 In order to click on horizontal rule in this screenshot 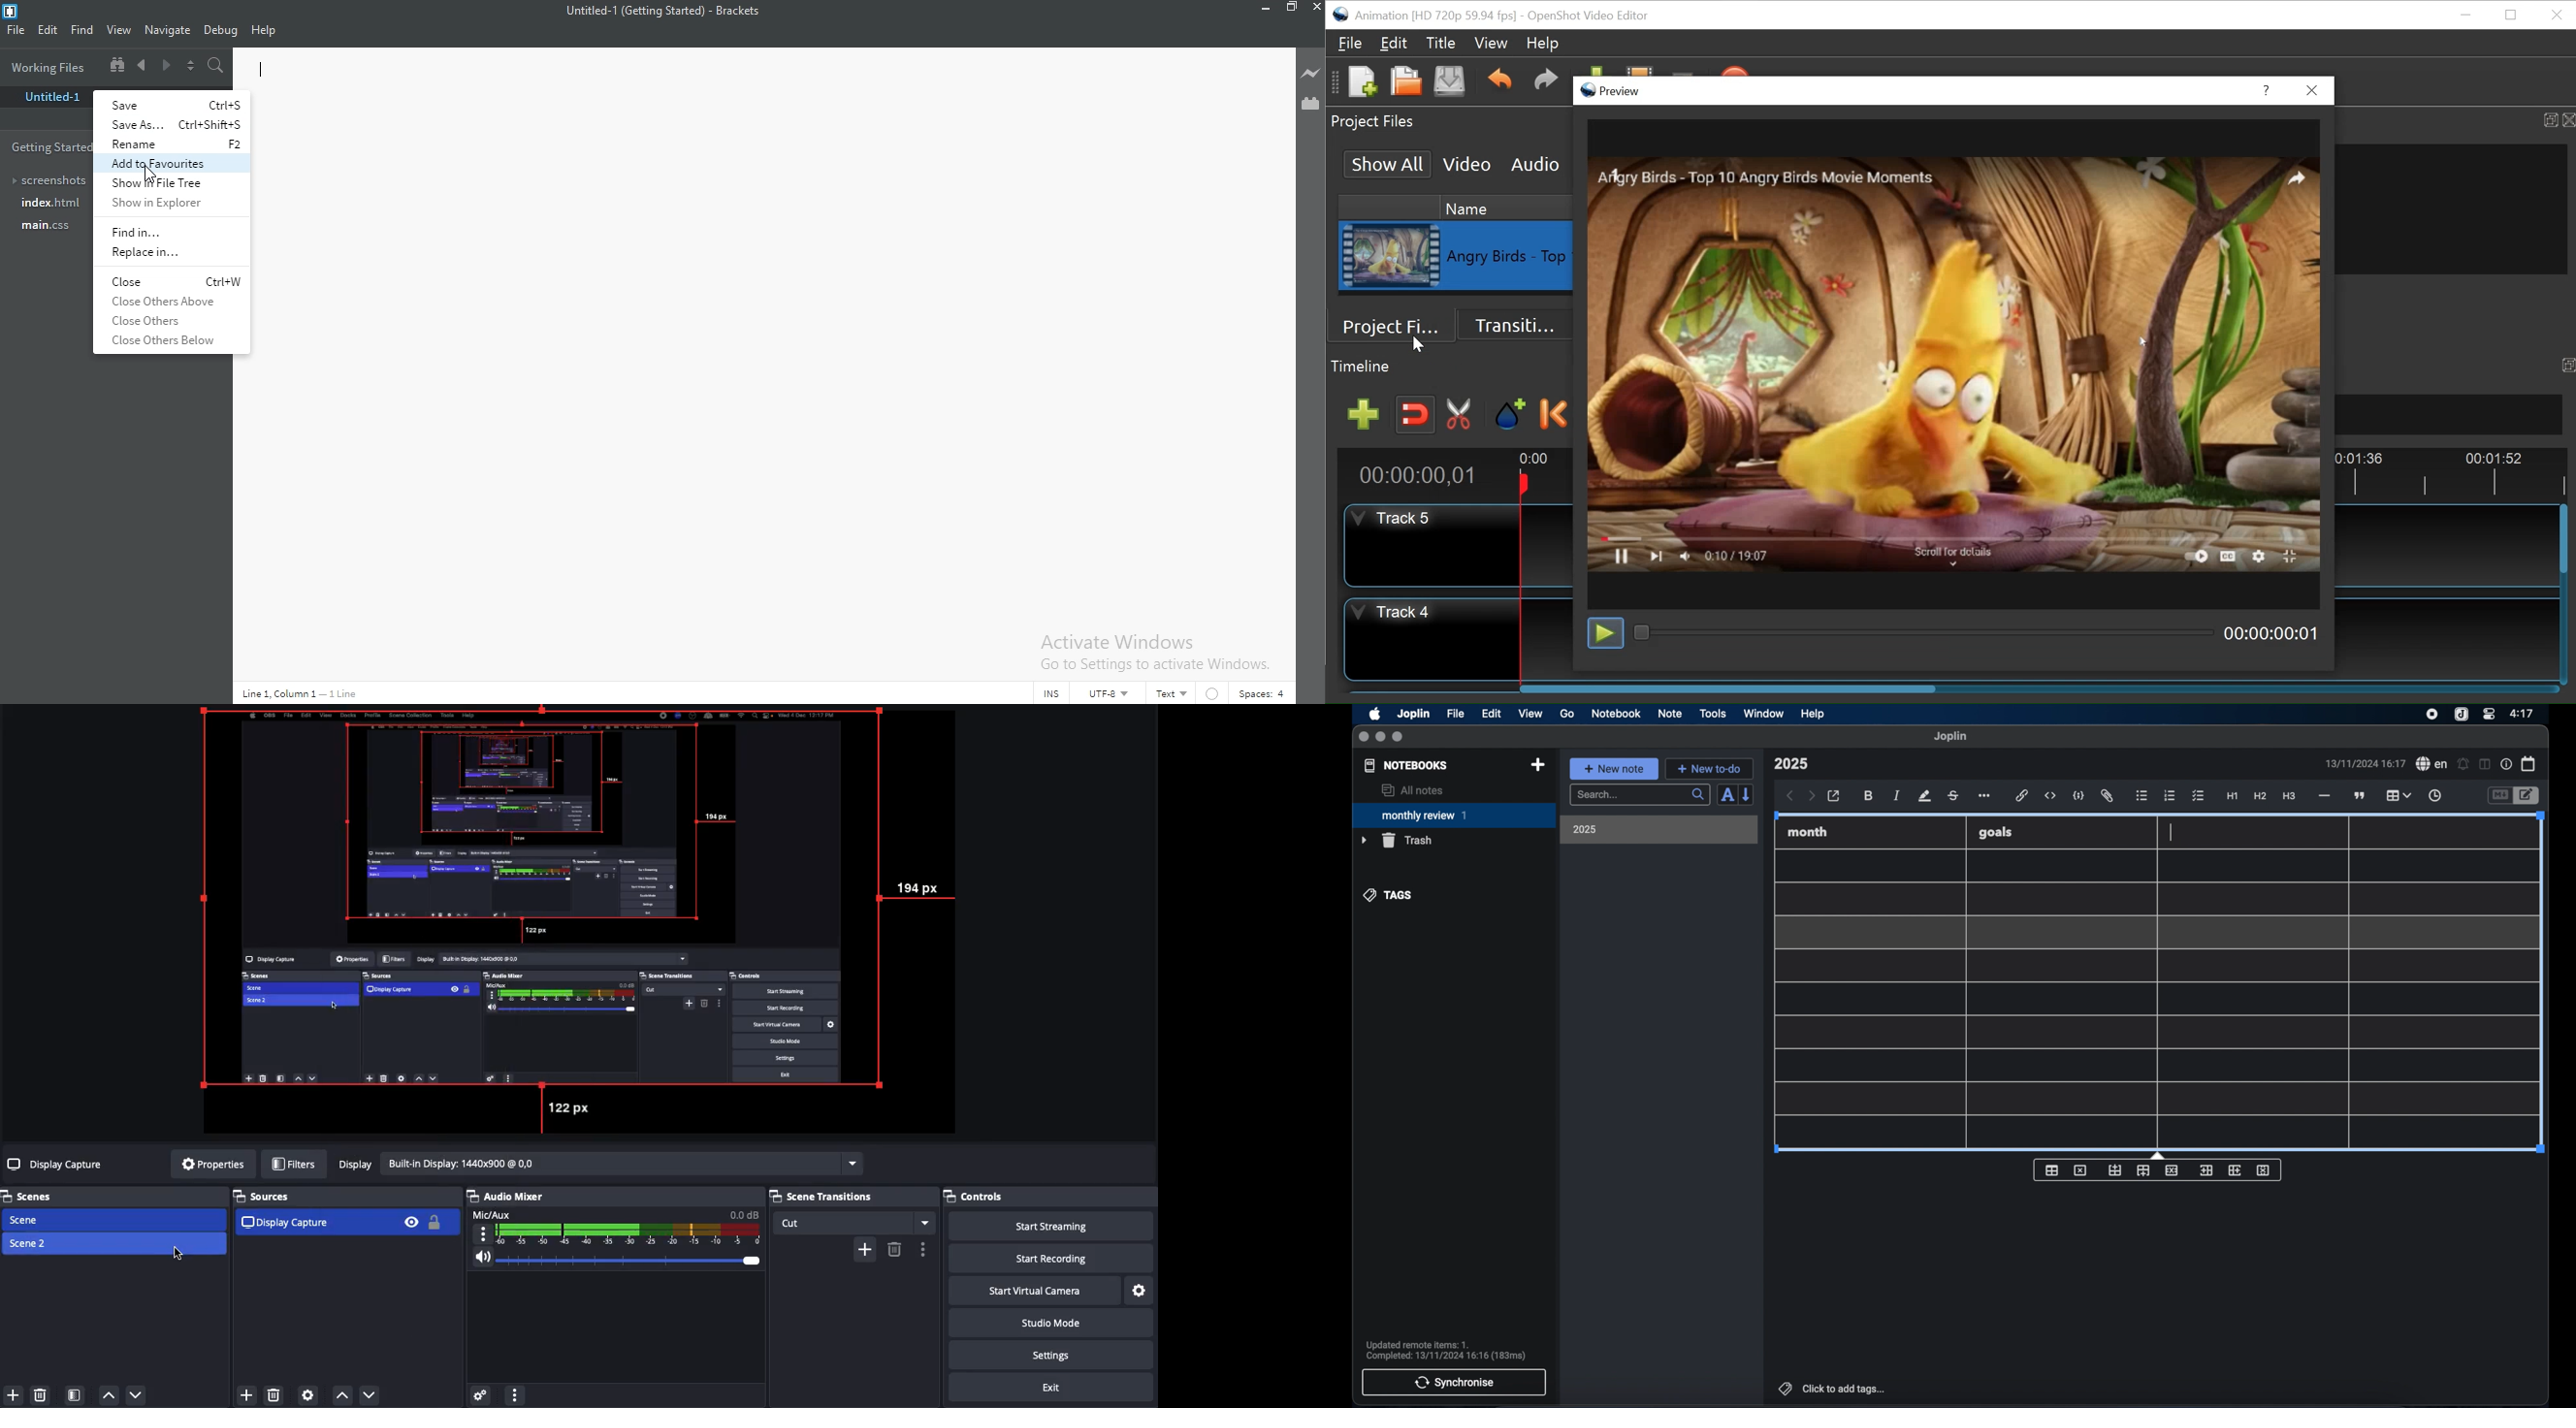, I will do `click(2324, 796)`.